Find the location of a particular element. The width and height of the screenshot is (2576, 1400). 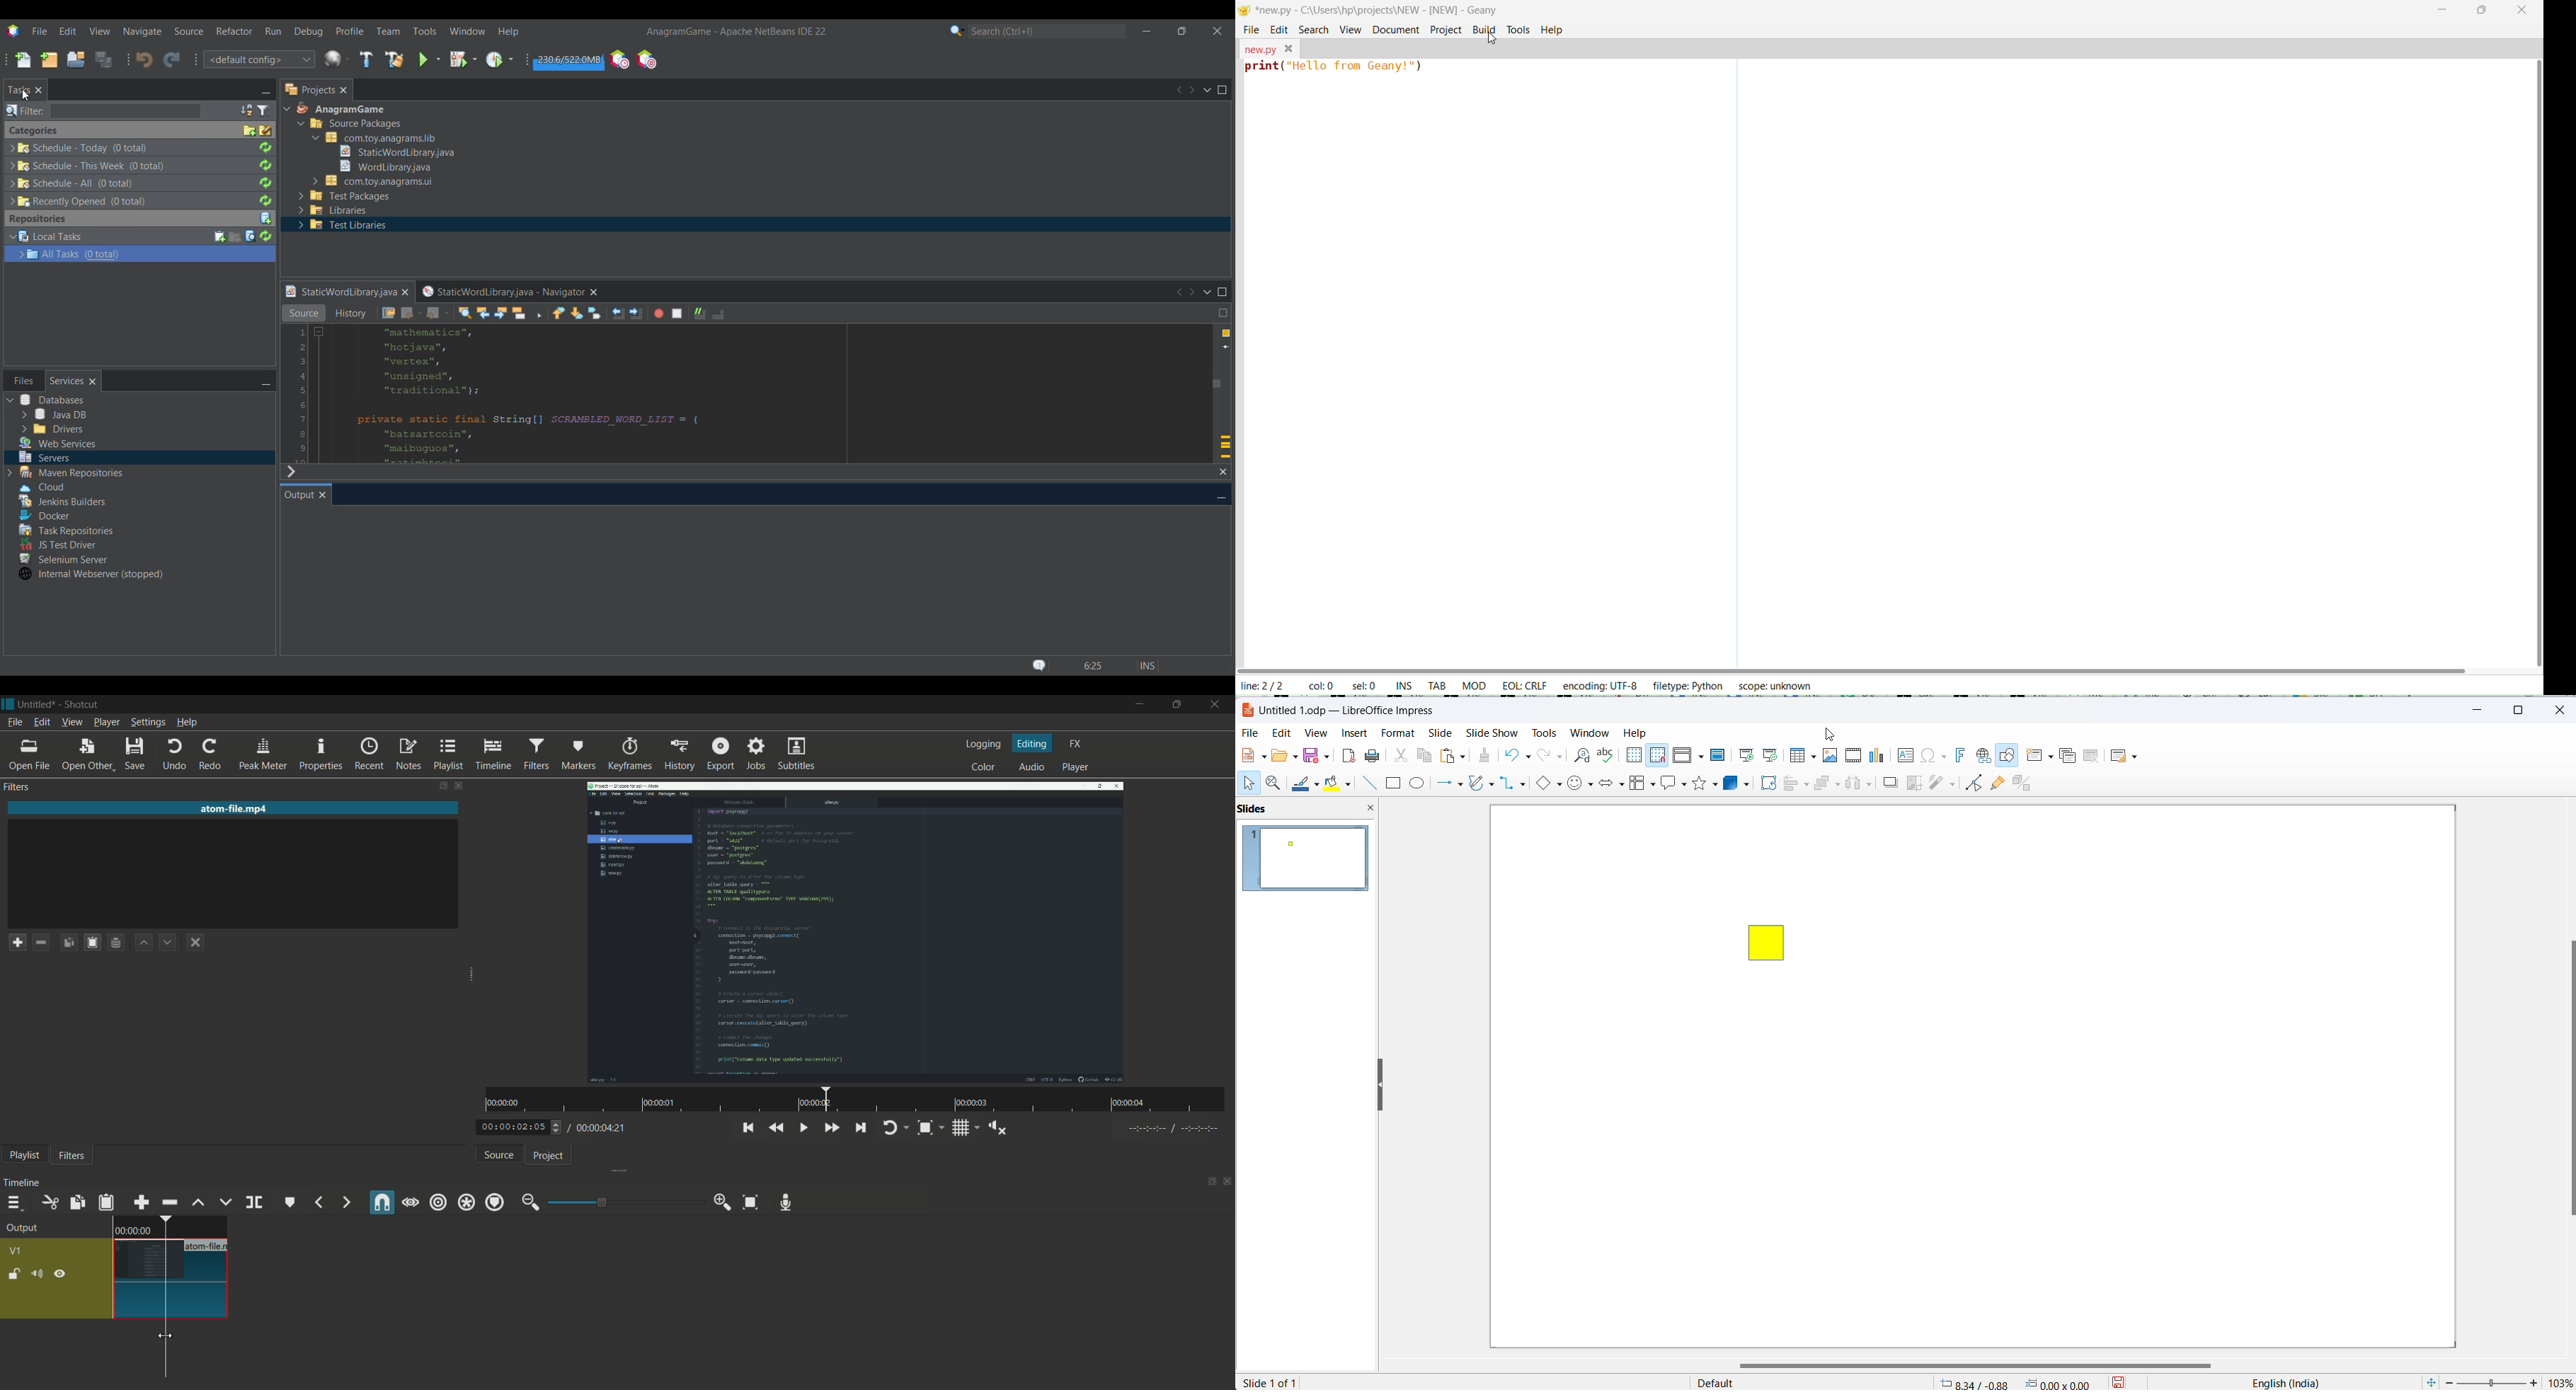

Display views is located at coordinates (1687, 754).